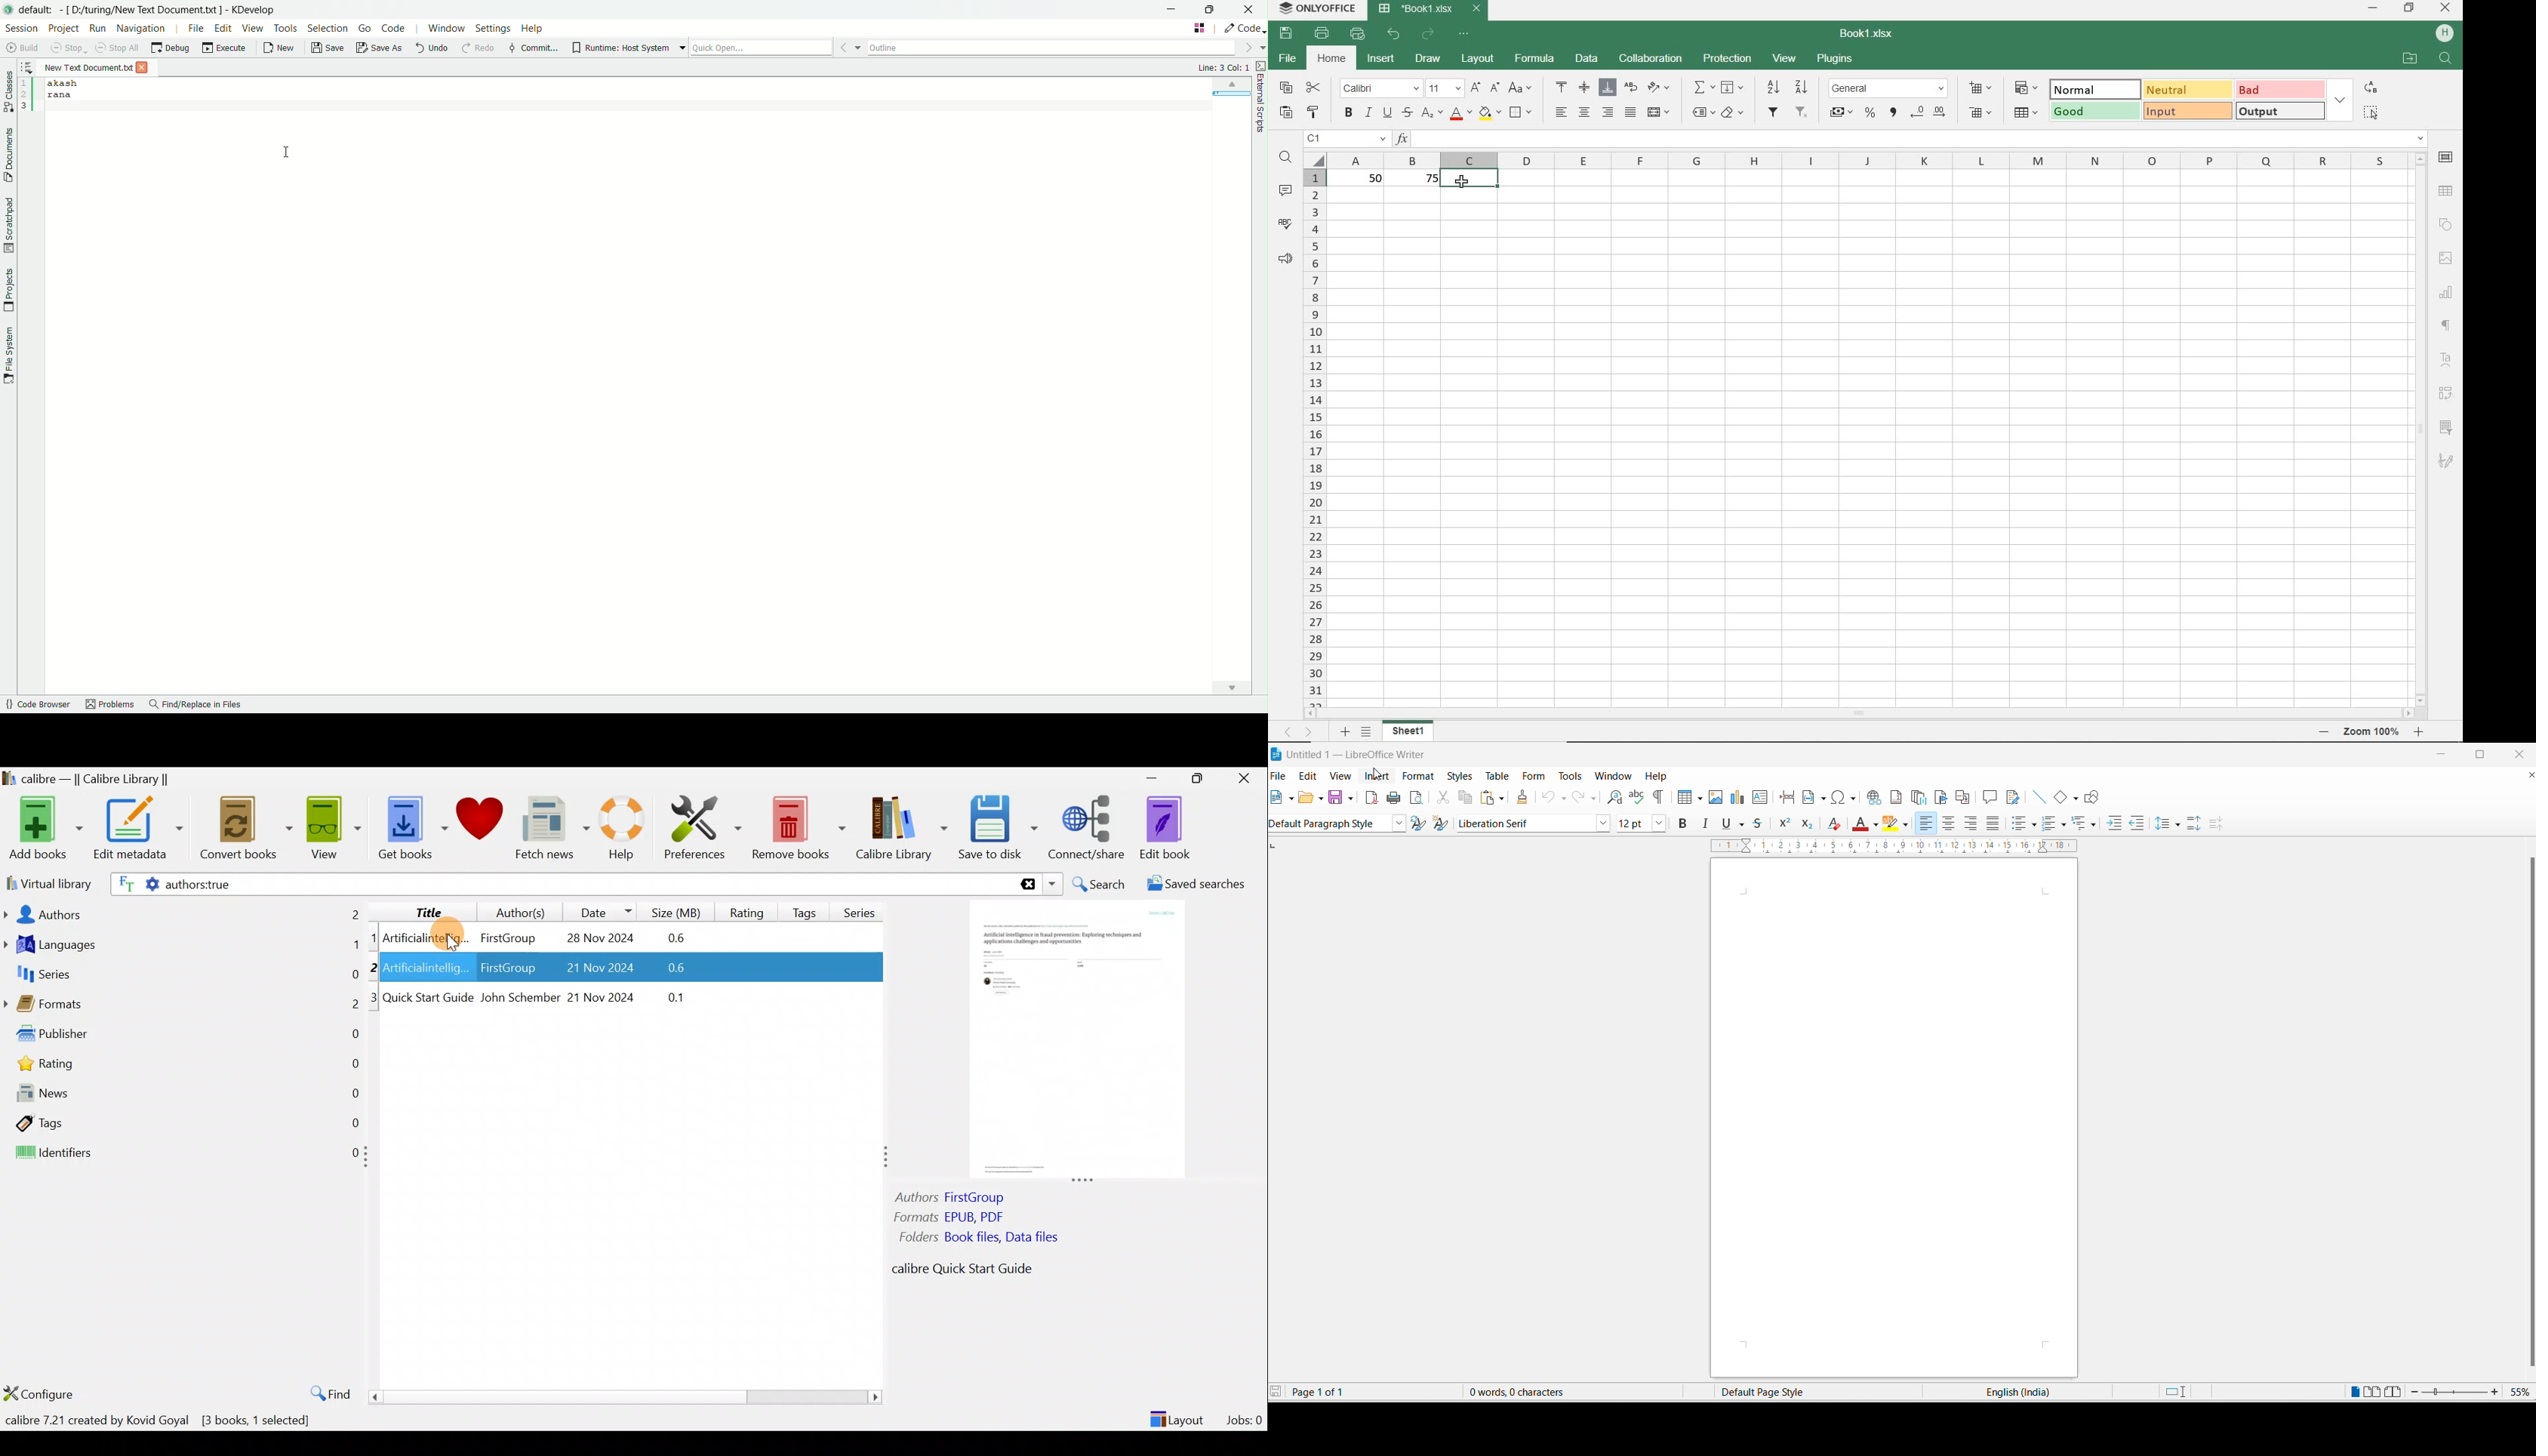 The width and height of the screenshot is (2548, 1456). Describe the element at coordinates (443, 935) in the screenshot. I see `Cursor` at that location.